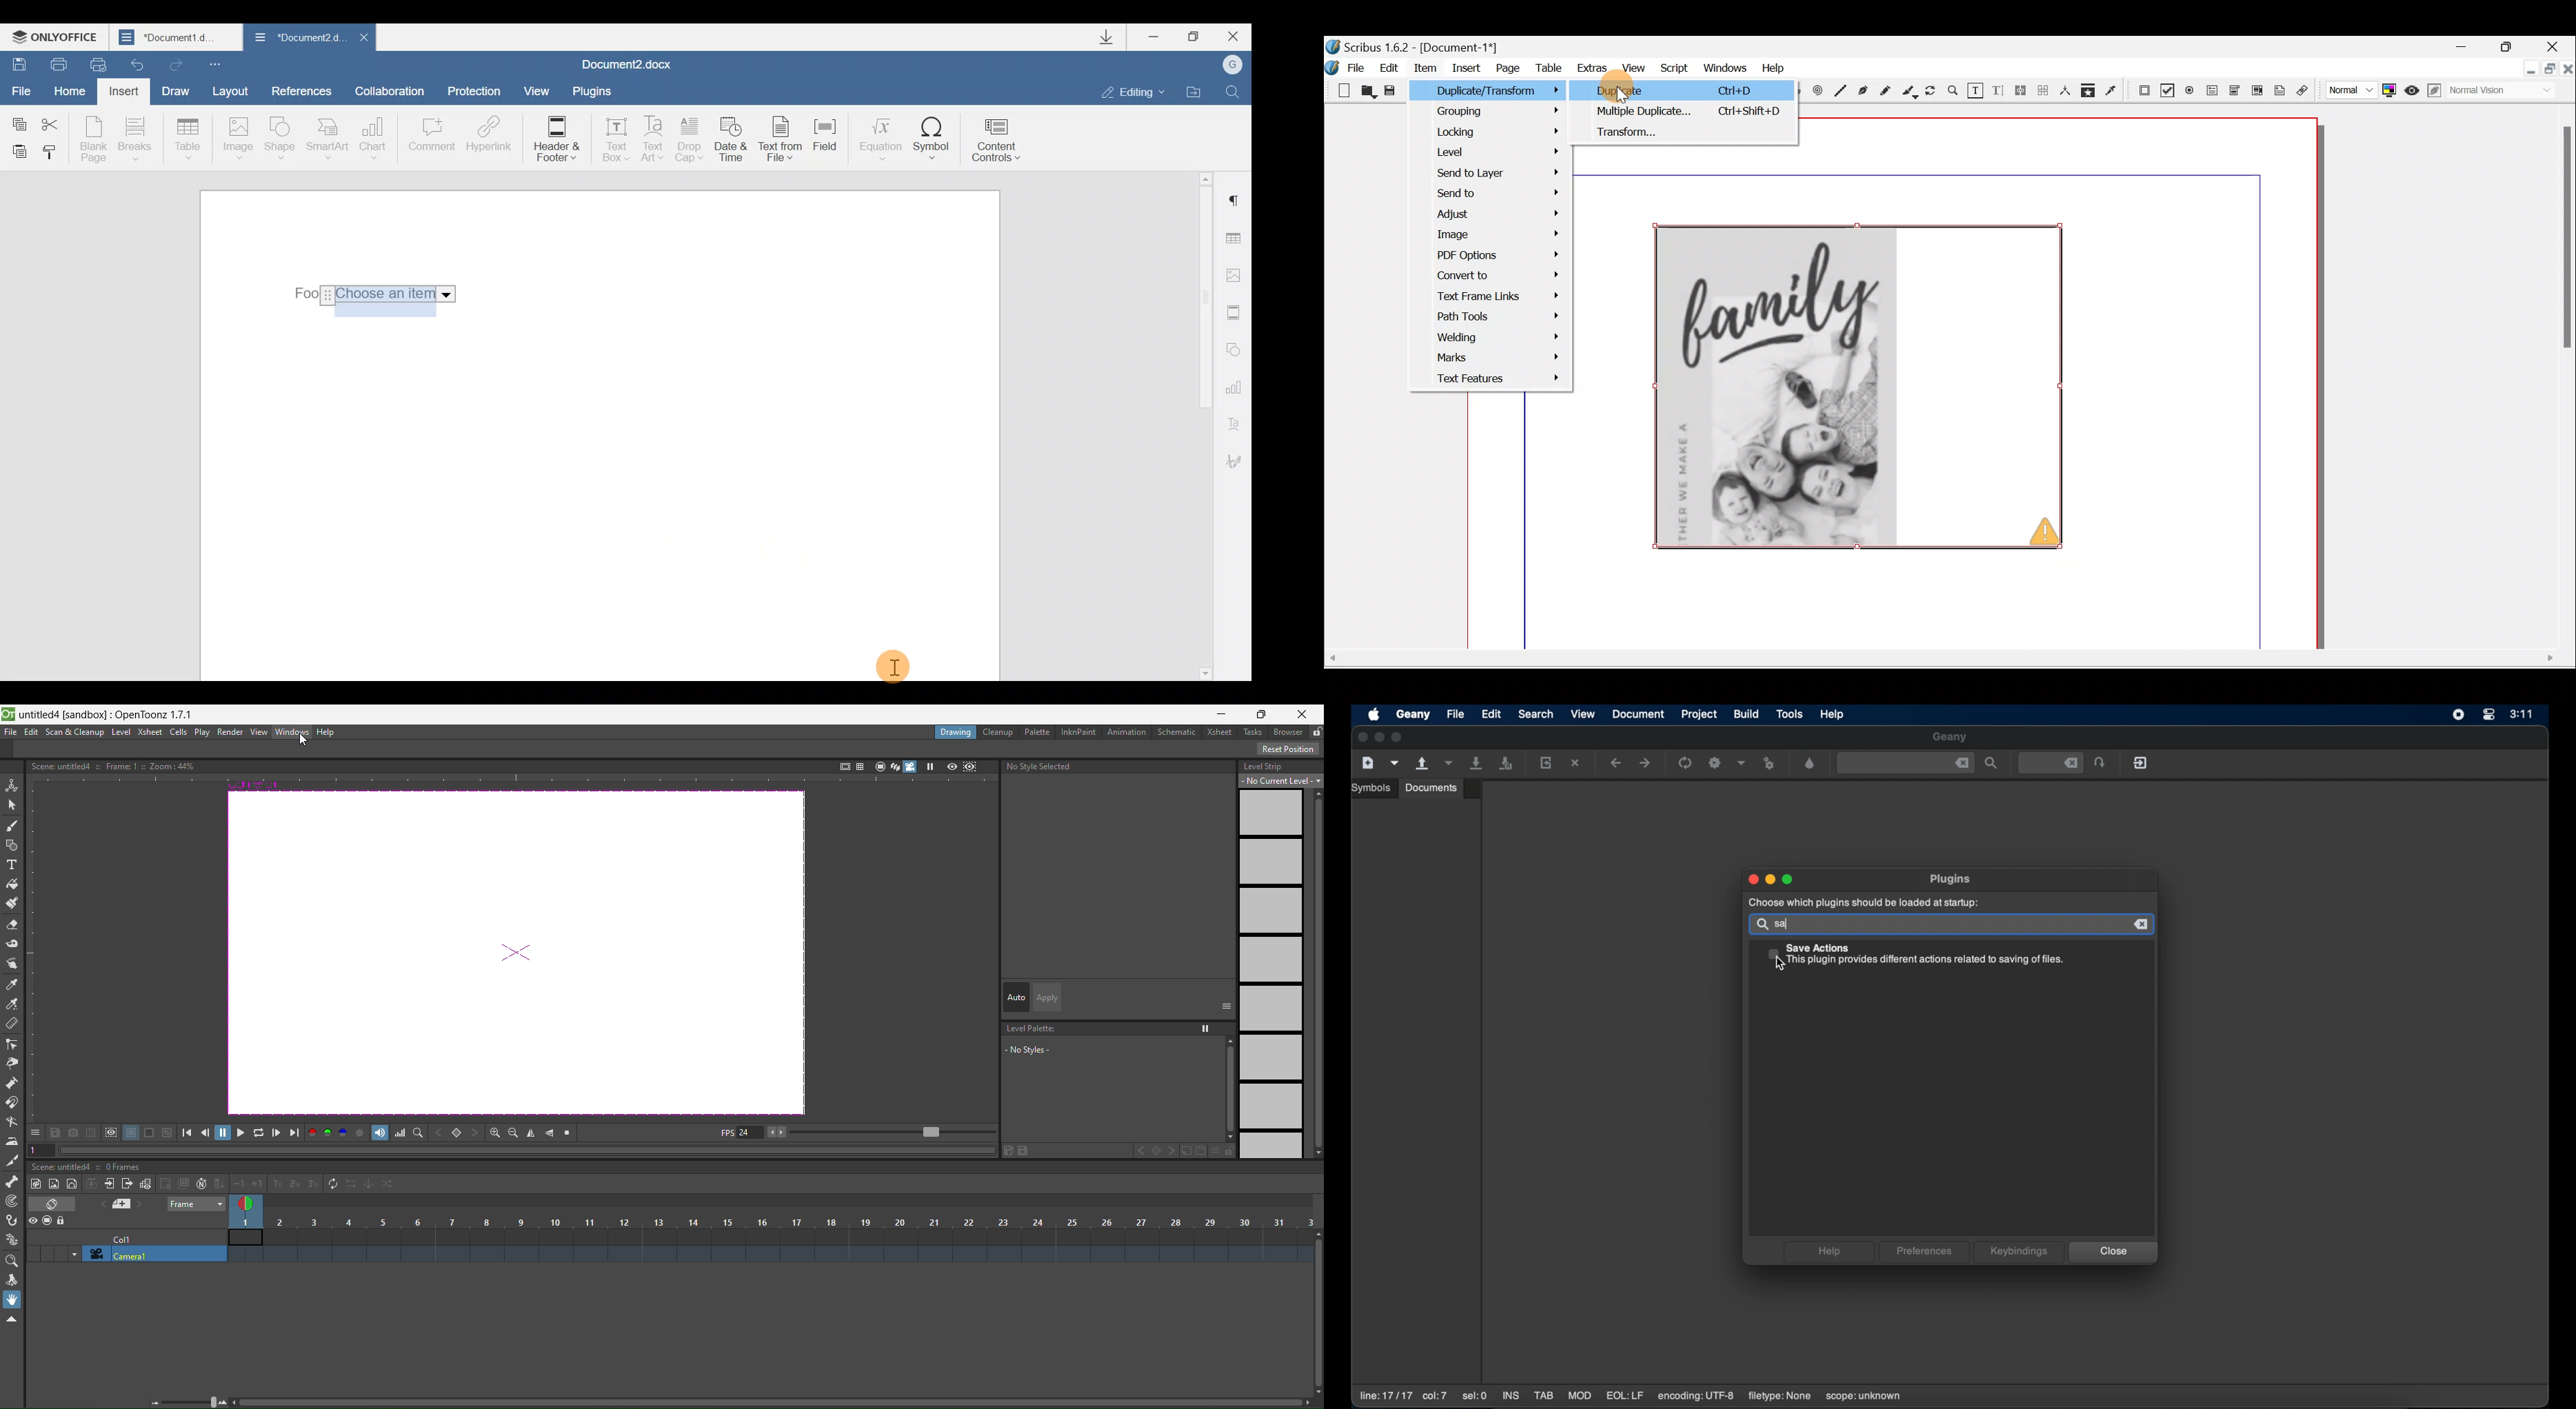  What do you see at coordinates (93, 139) in the screenshot?
I see `Blank page` at bounding box center [93, 139].